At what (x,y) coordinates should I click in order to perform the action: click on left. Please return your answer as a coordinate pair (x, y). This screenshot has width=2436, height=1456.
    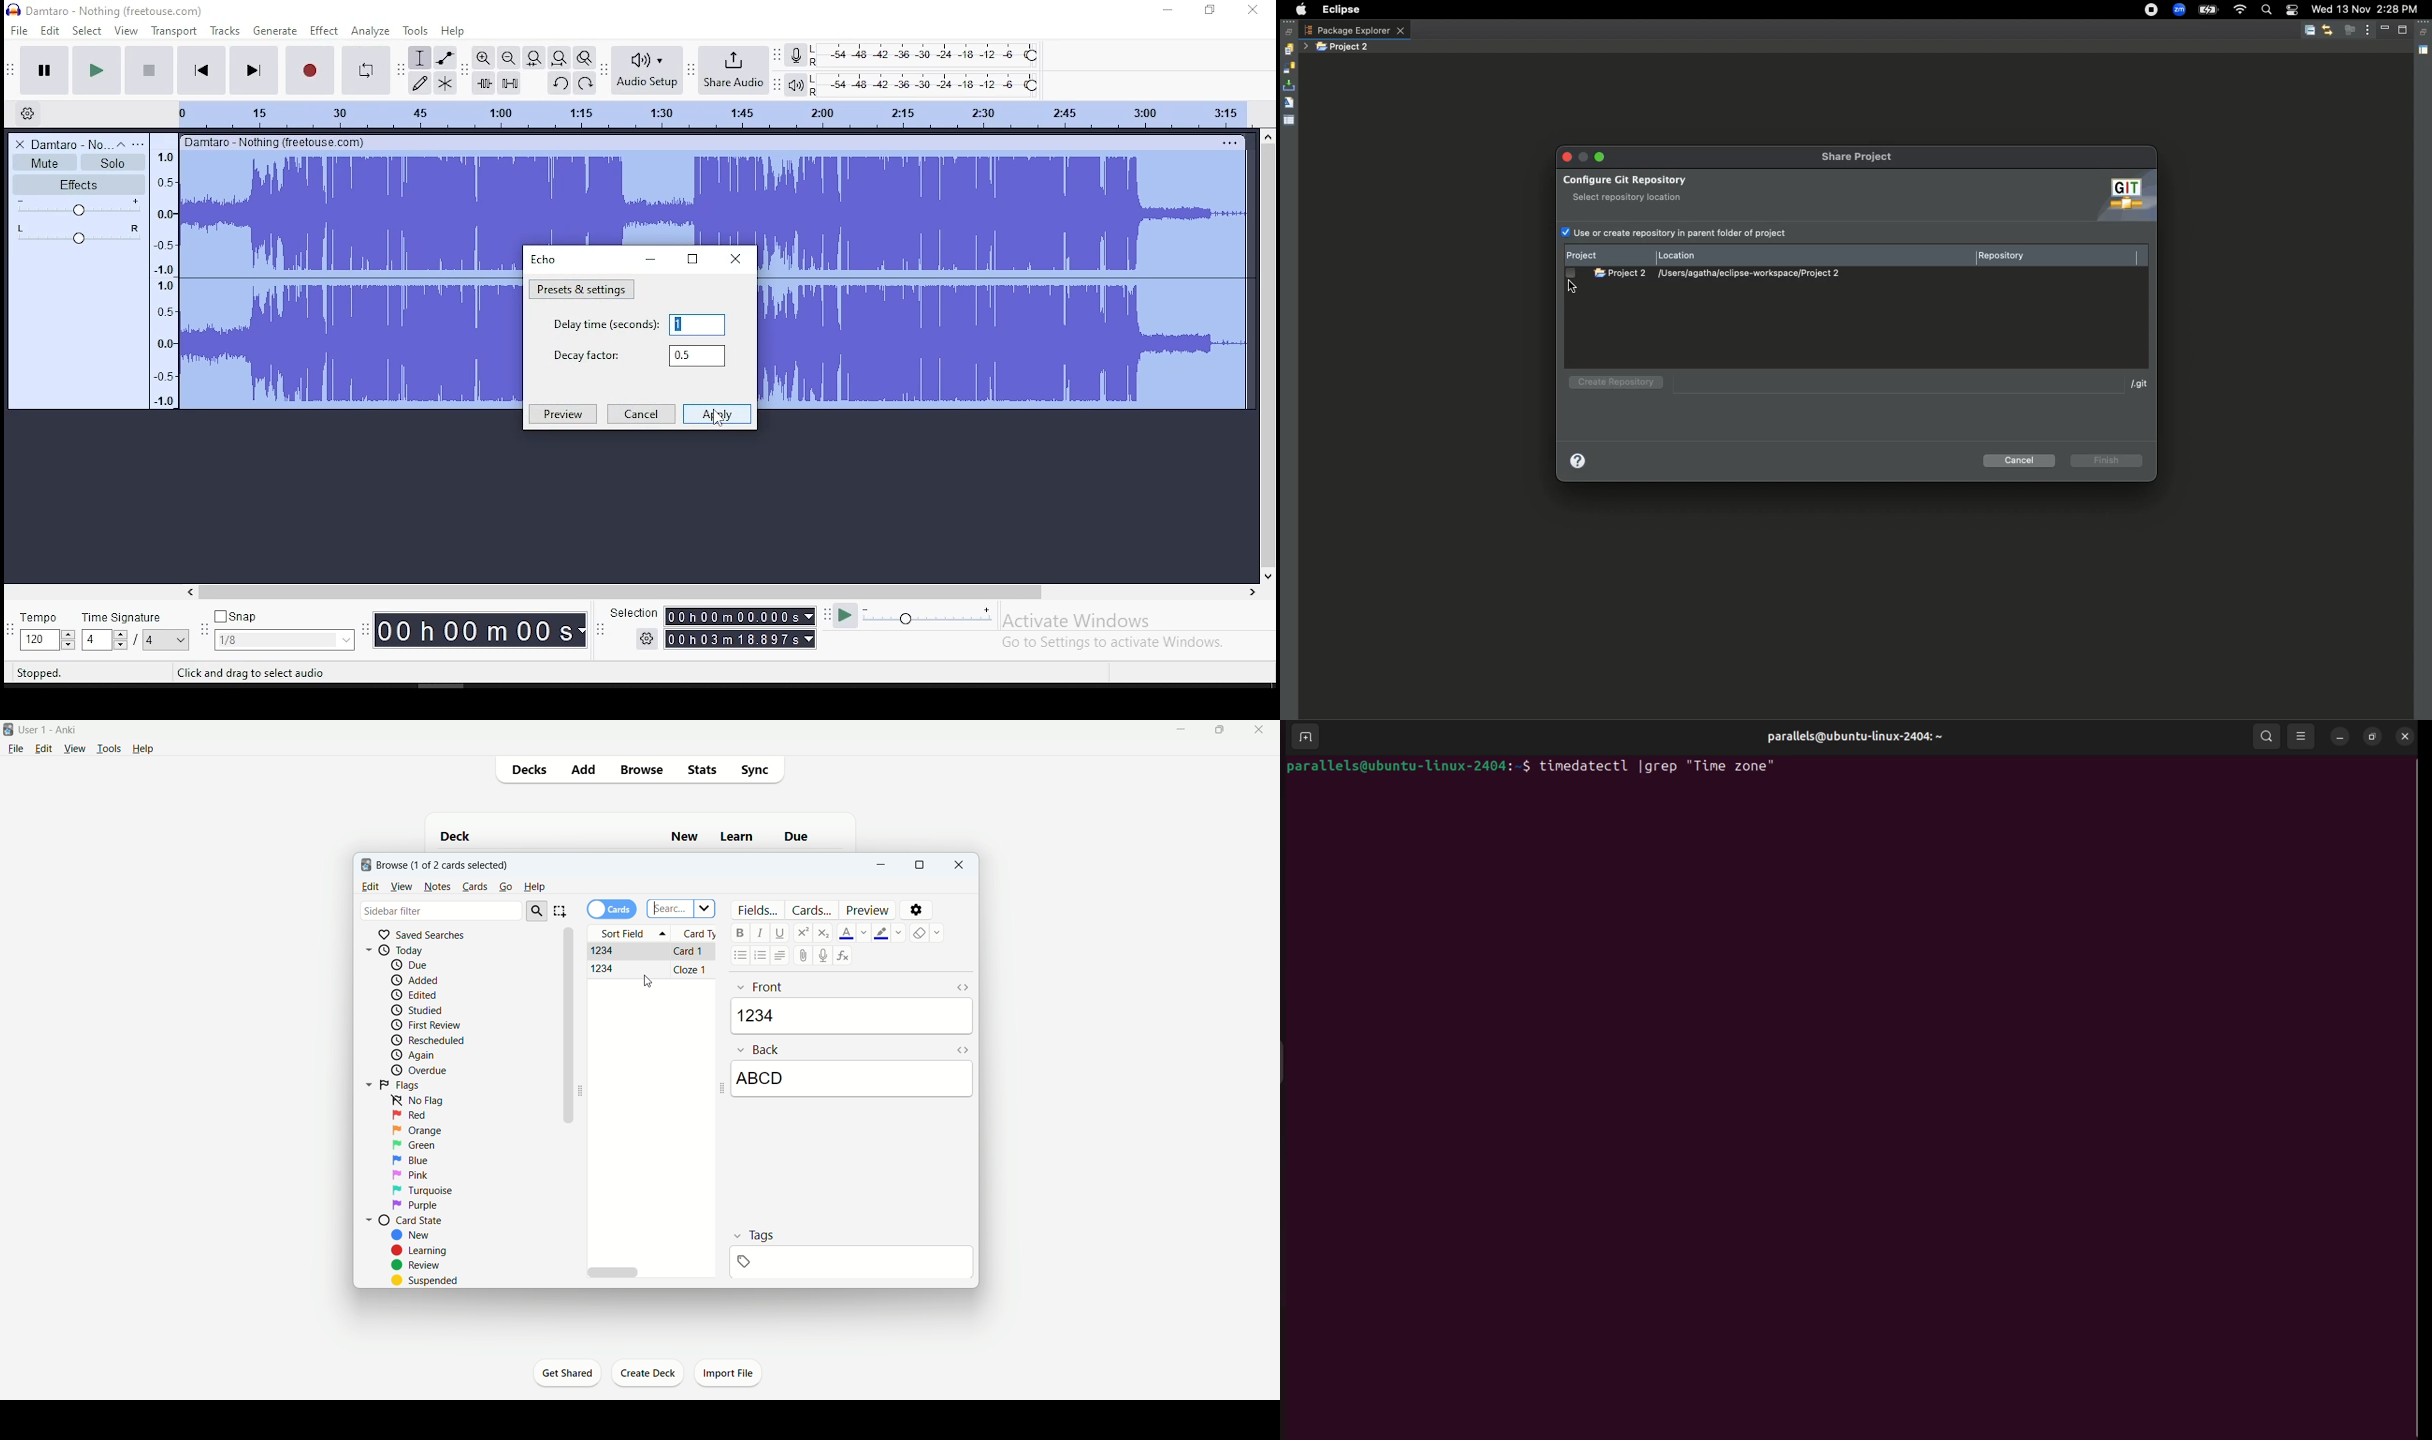
    Looking at the image, I should click on (193, 592).